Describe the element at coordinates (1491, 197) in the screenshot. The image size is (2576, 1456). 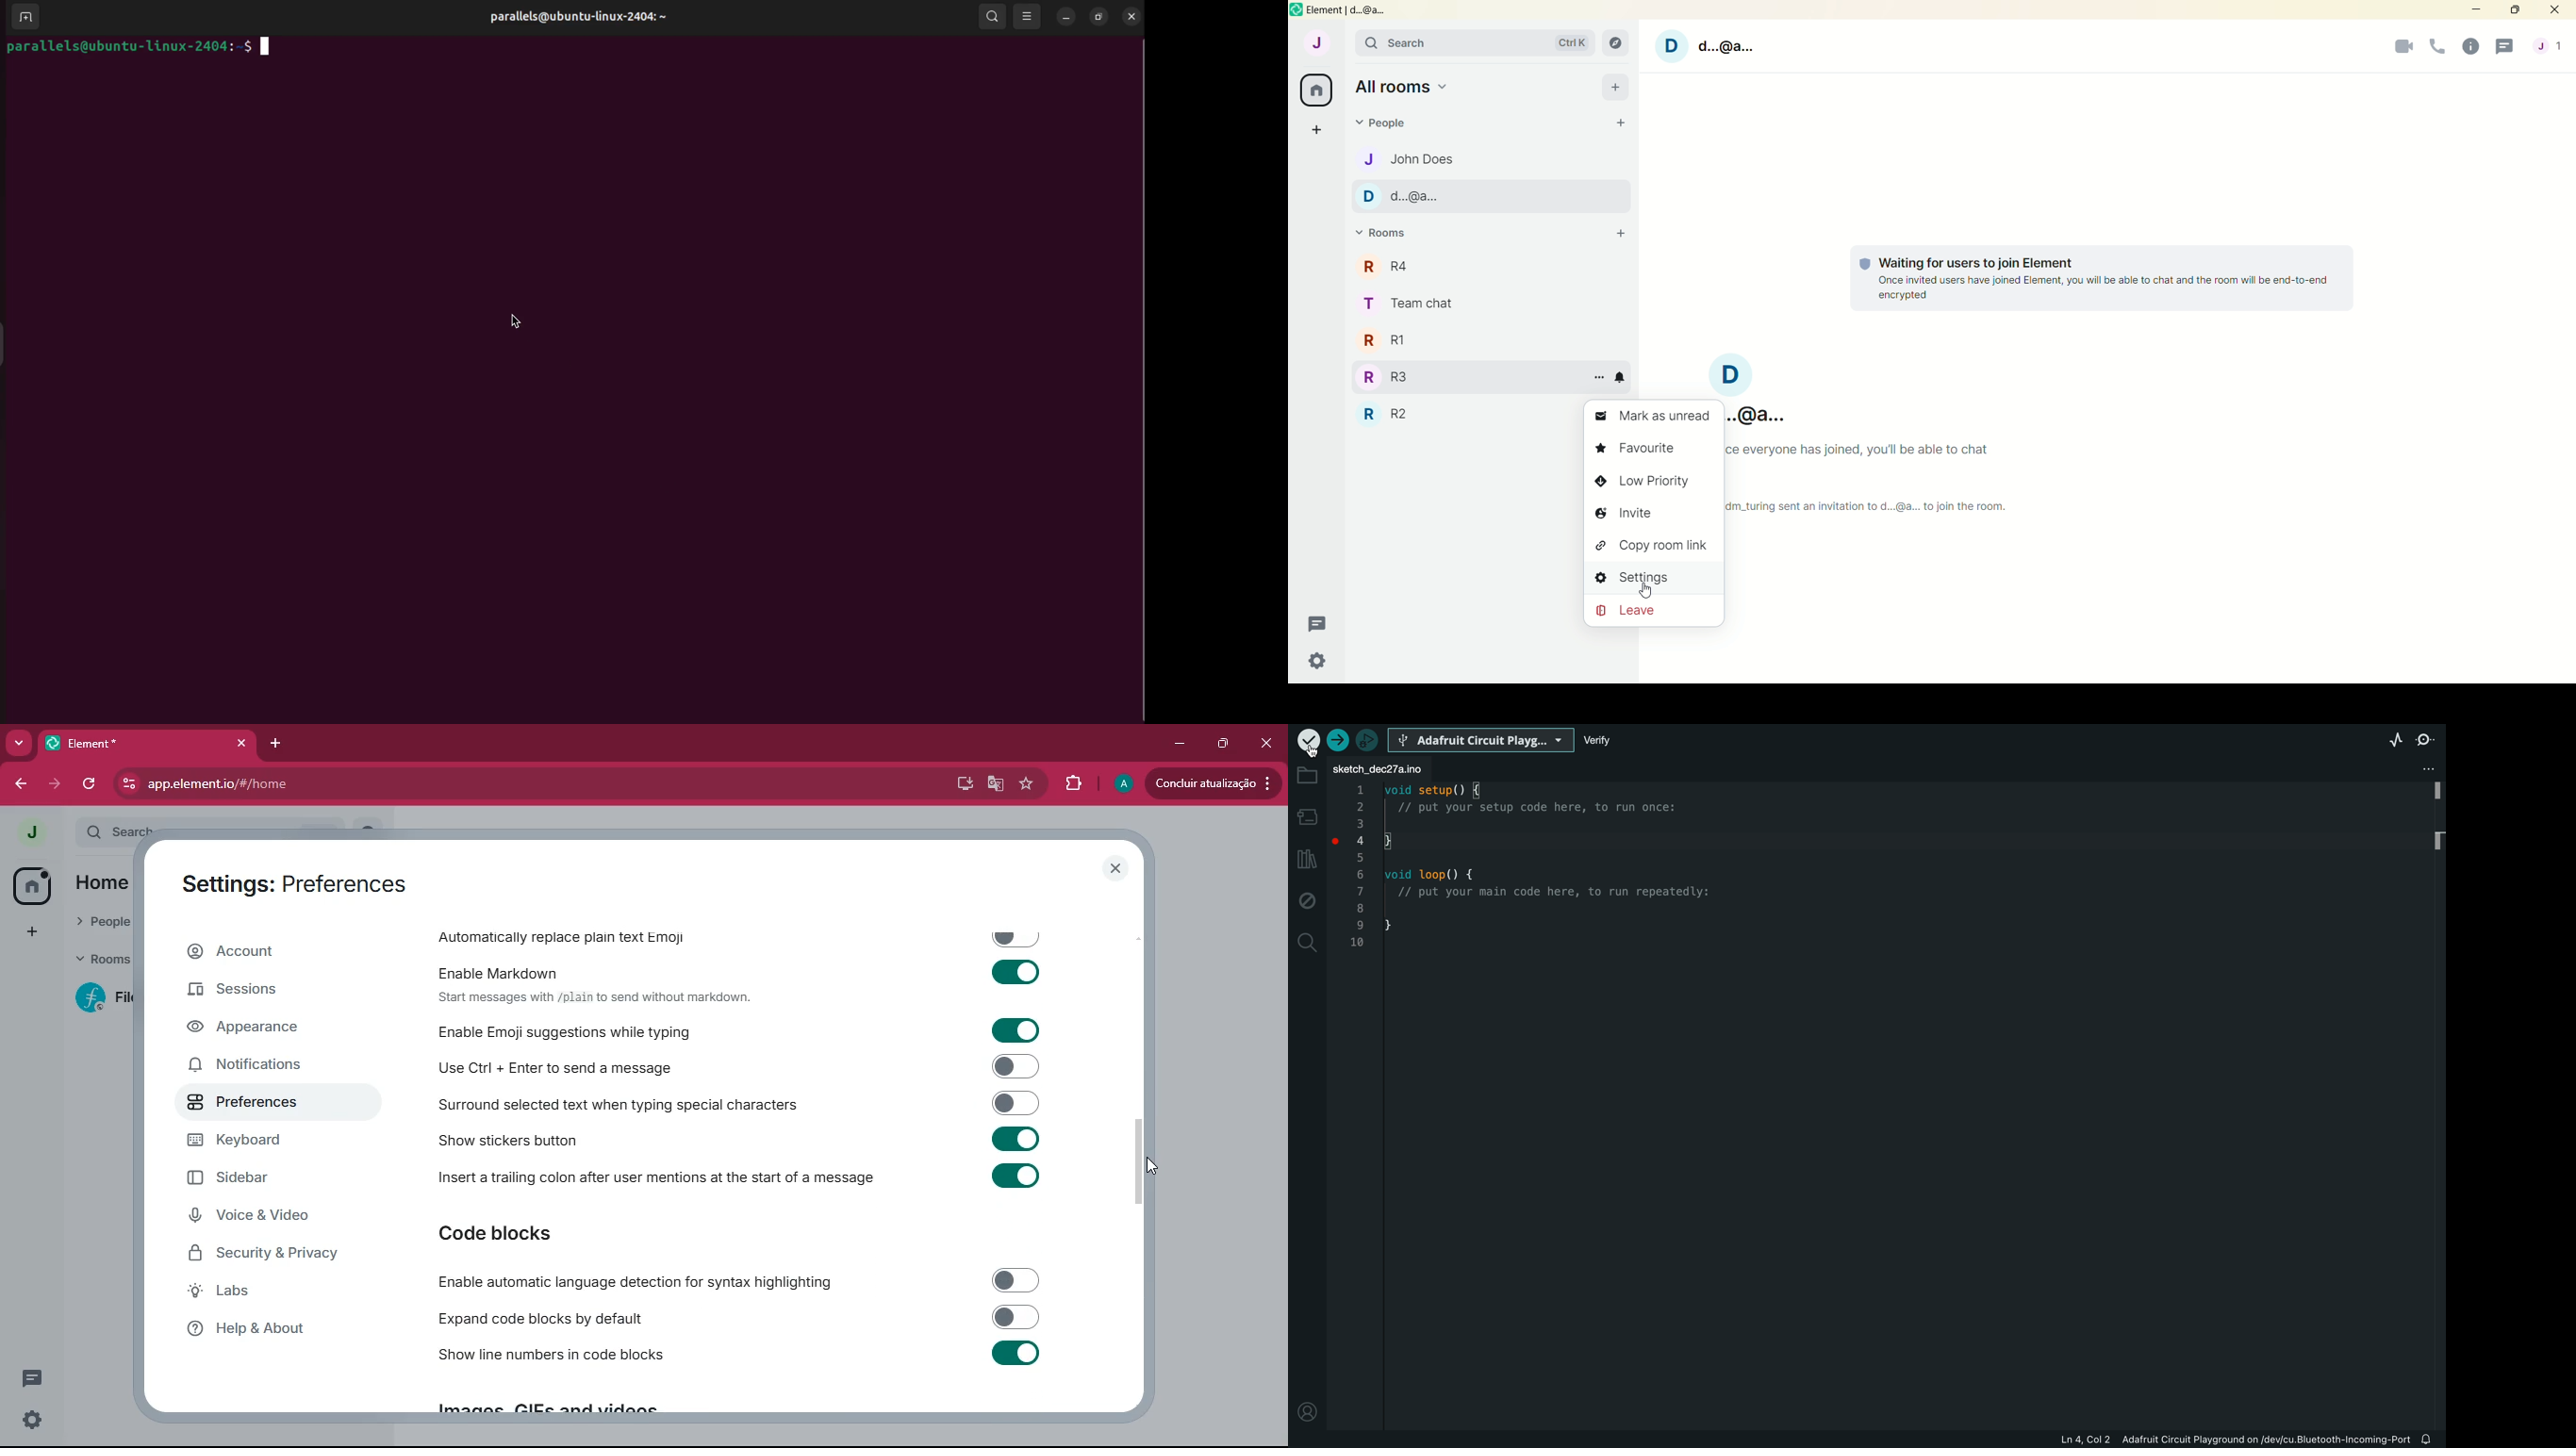
I see `d...@...` at that location.